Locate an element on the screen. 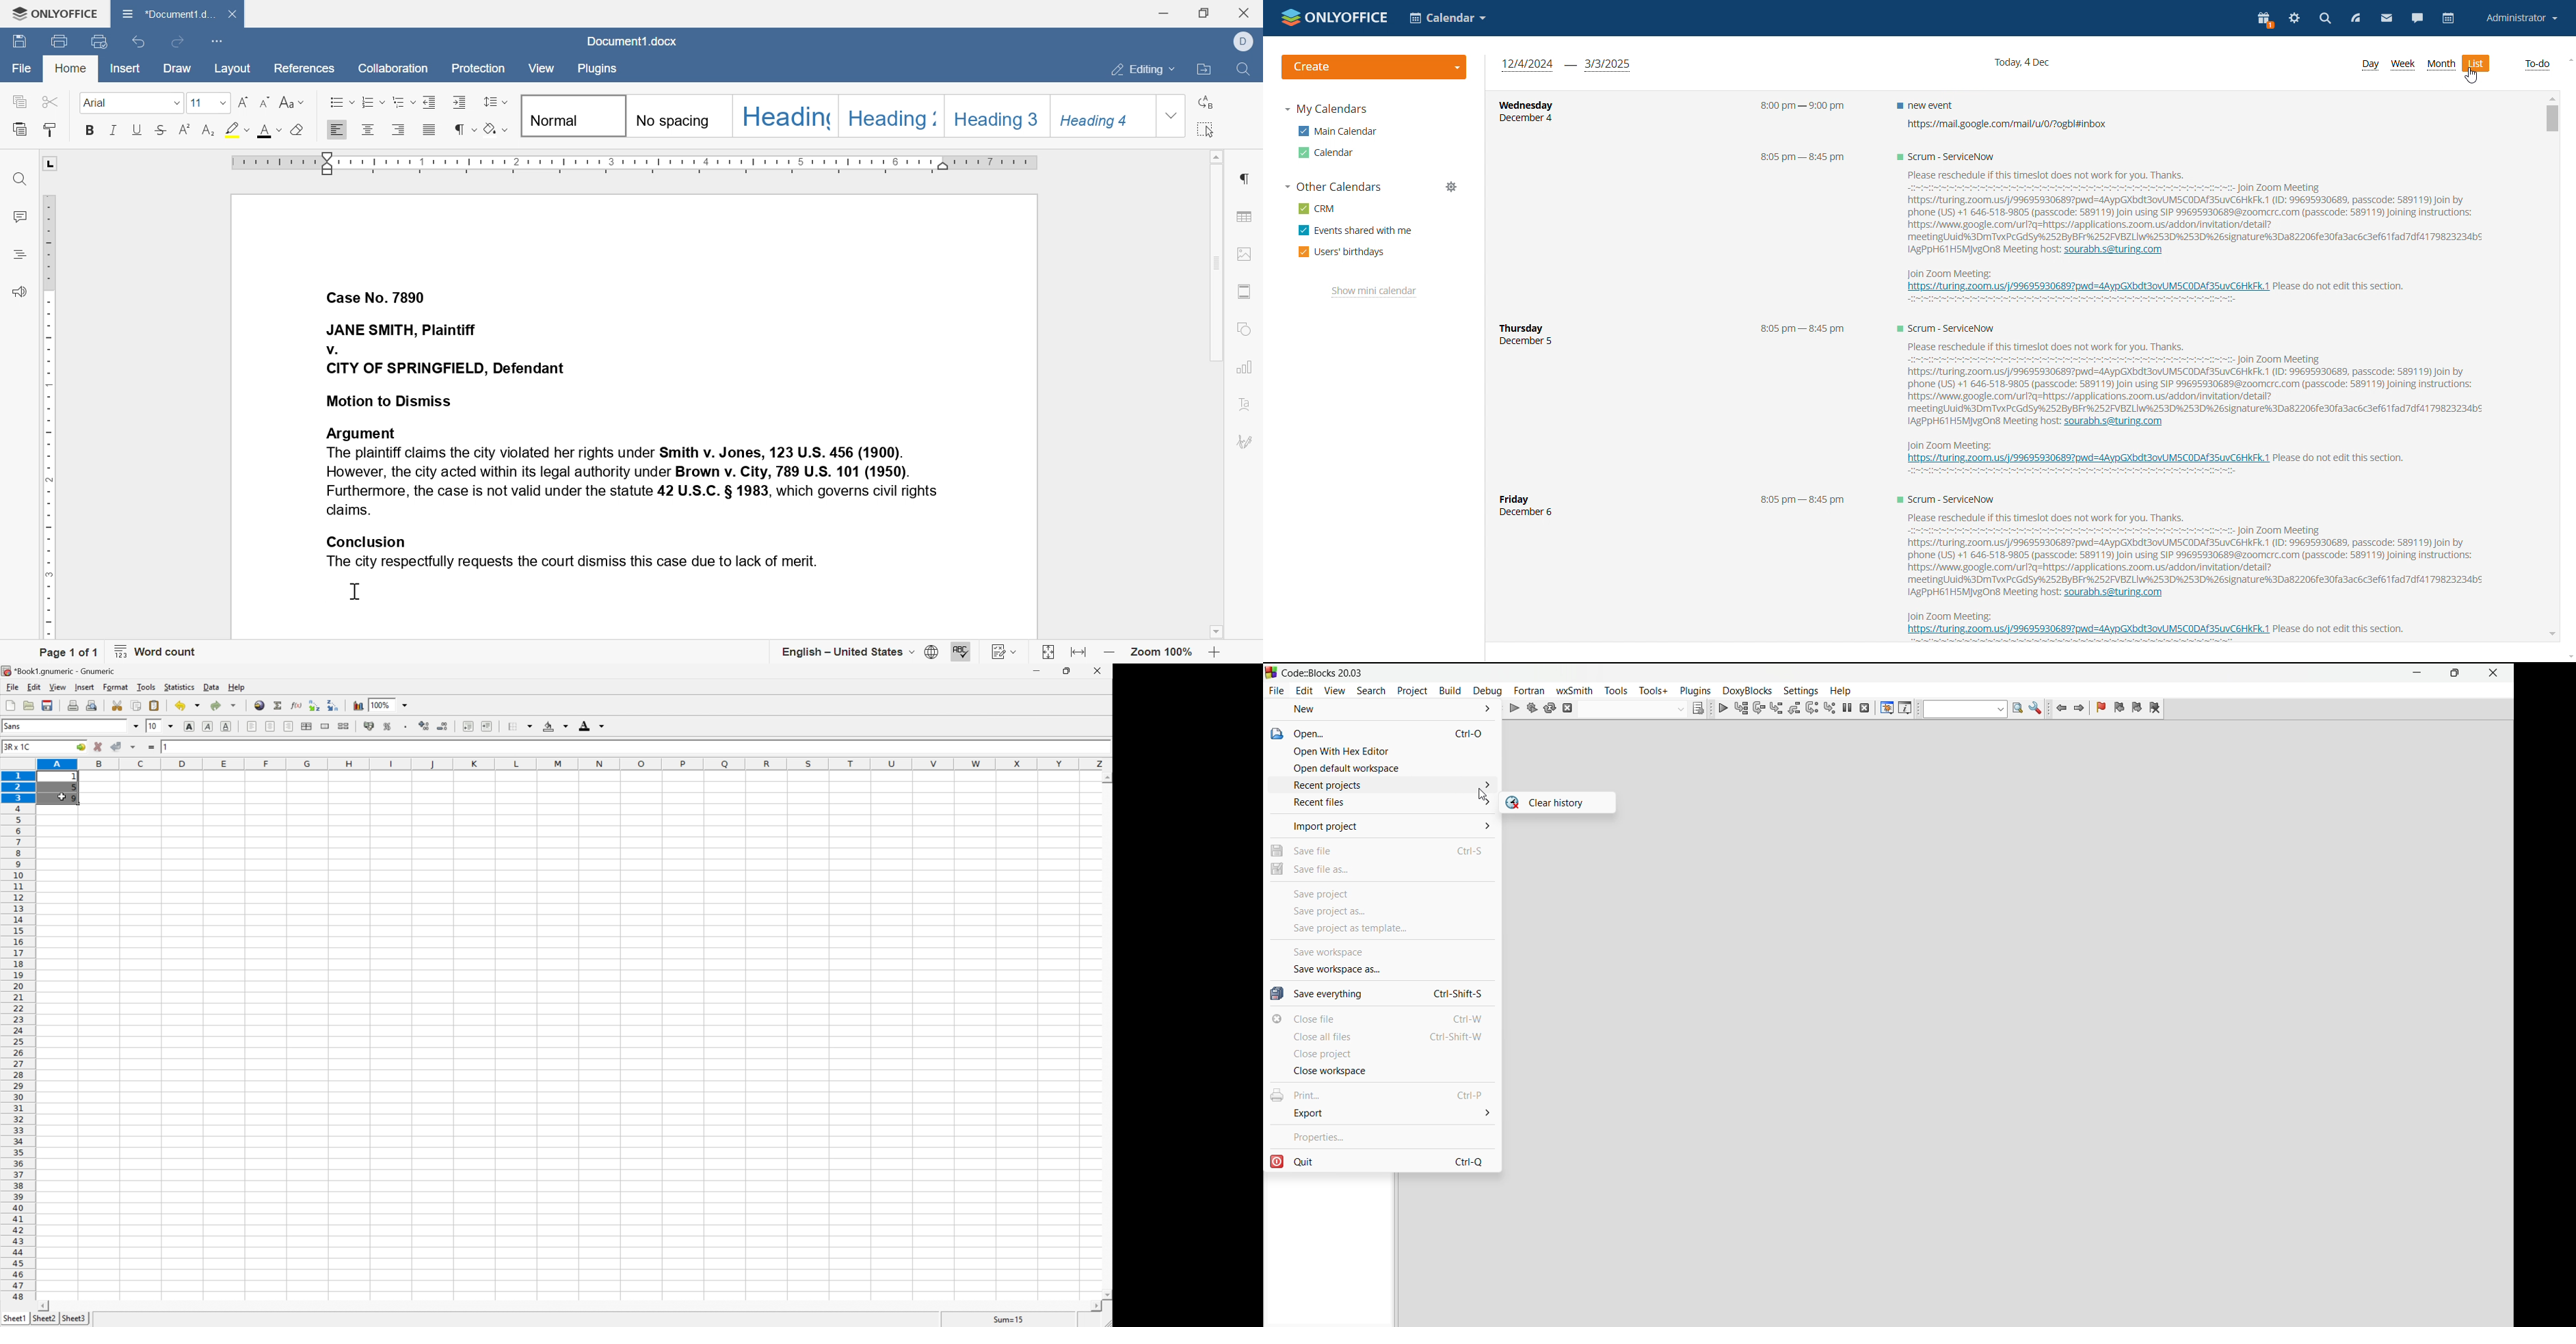 The image size is (2576, 1344). Please reschedule if this timeslot does not work for you. Thanks.i i= [OI Zoom Meetinghitps:/turing.200m.us/}/996959306897pwd=4AYPGXbA3oVUMSCODAF3SUVCEHKFK.1 (ID: 99695930689, passcode: 589119) join byphone (US) +1 646-518-9805 (passcode: 589119) join using SIP 99695930689@zoomcrc.com (passcode: 589119) joining instructions:https://www.google.com/url?q=https://applications.zoom.us/addon/invitation/detail?meetingUuid%3DmTvxPcGdSyvi 252 BBE 25 2FVRZ!1 wd 253D%253D% 26<ignatured3Dat’ 2 206fe30fa3acec3ef6 1fad 7df4179823234b is located at coordinates (2188, 376).